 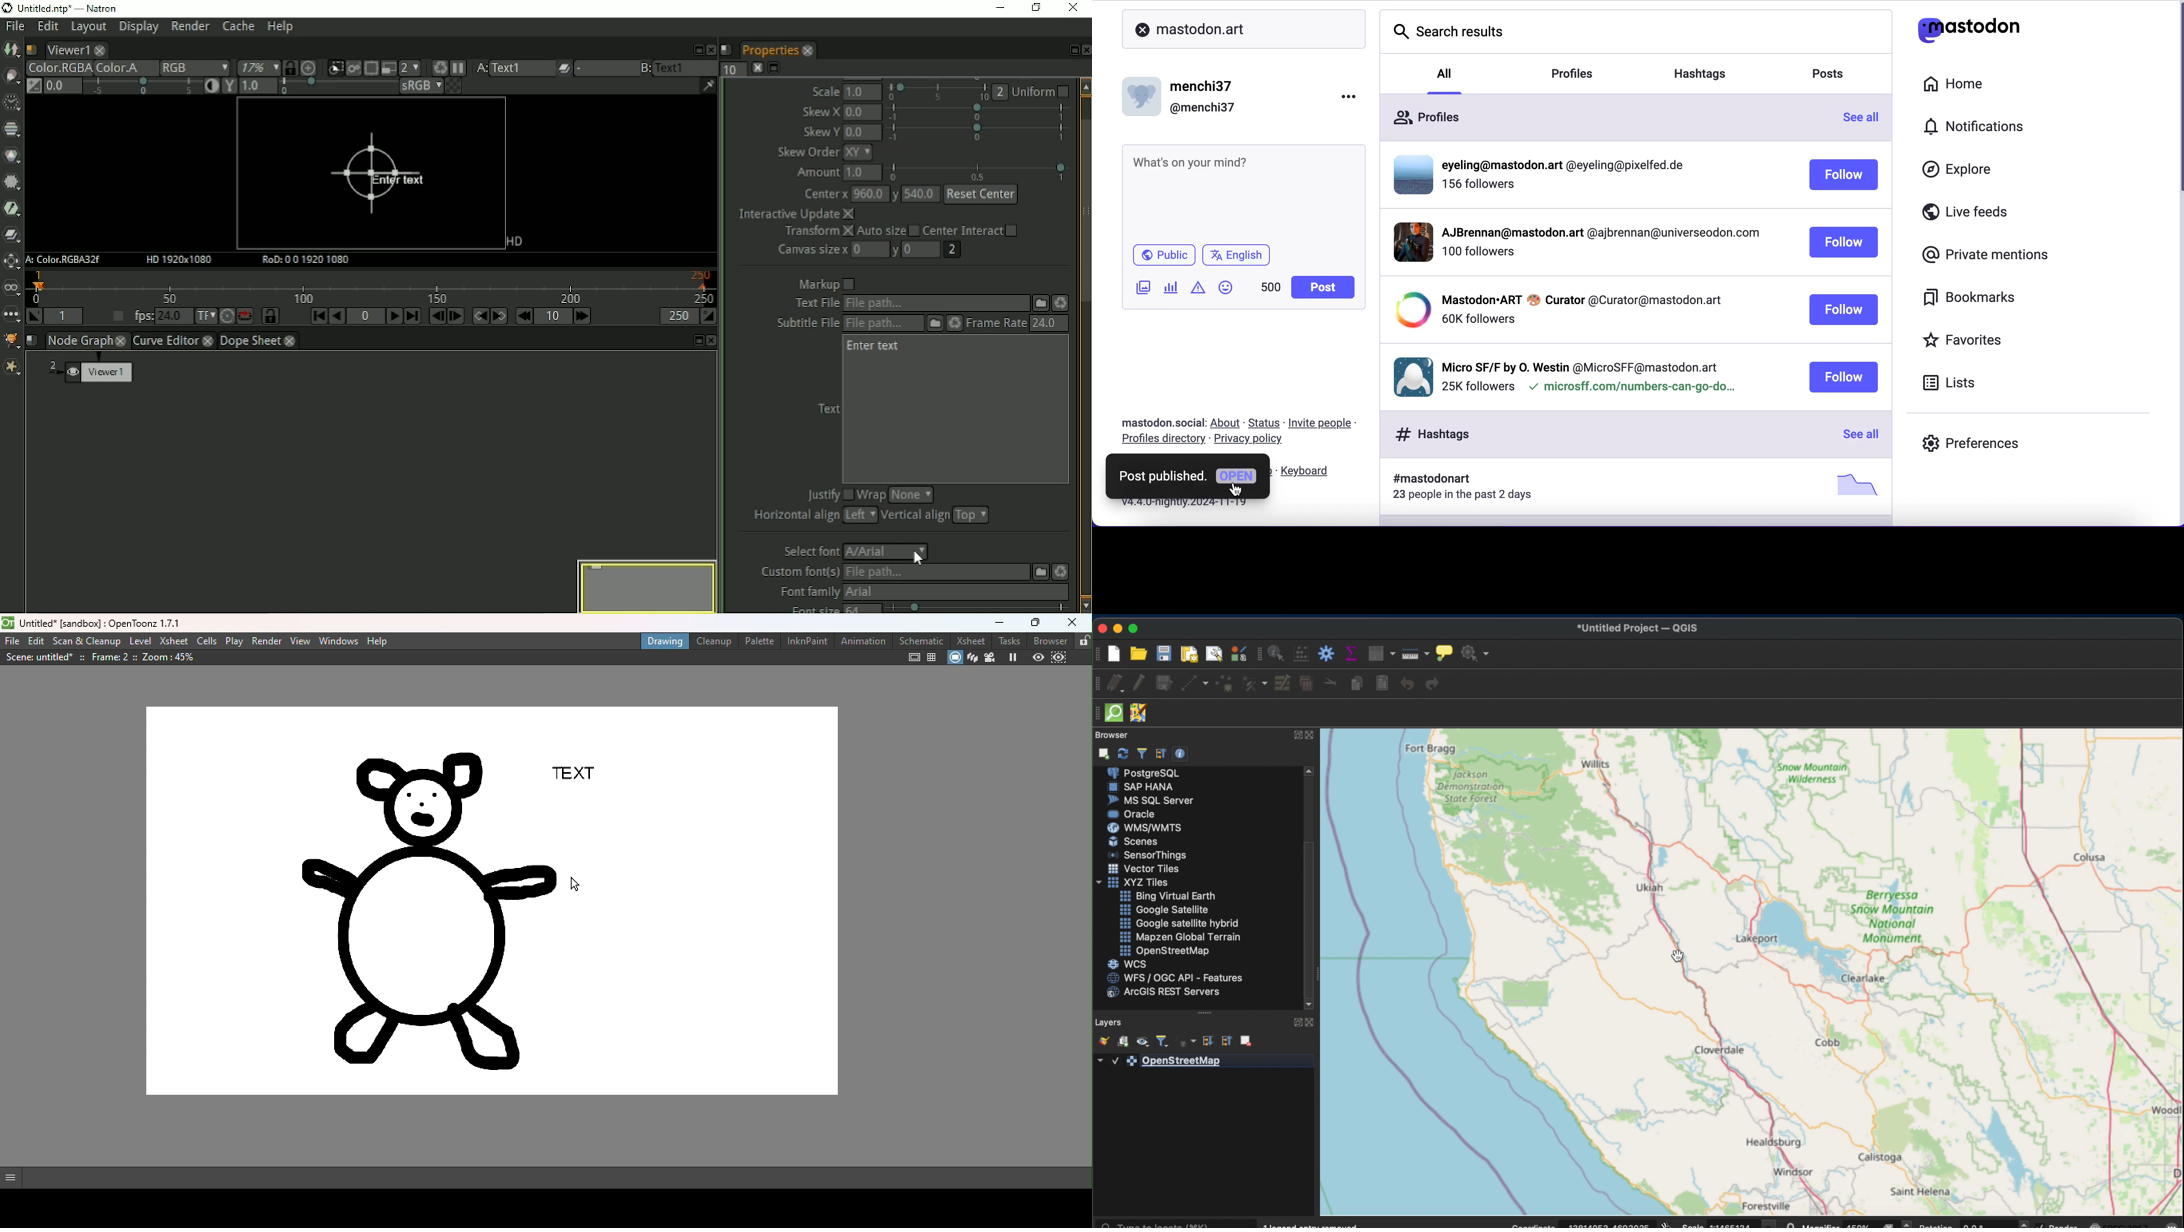 What do you see at coordinates (888, 231) in the screenshot?
I see `Auto size` at bounding box center [888, 231].